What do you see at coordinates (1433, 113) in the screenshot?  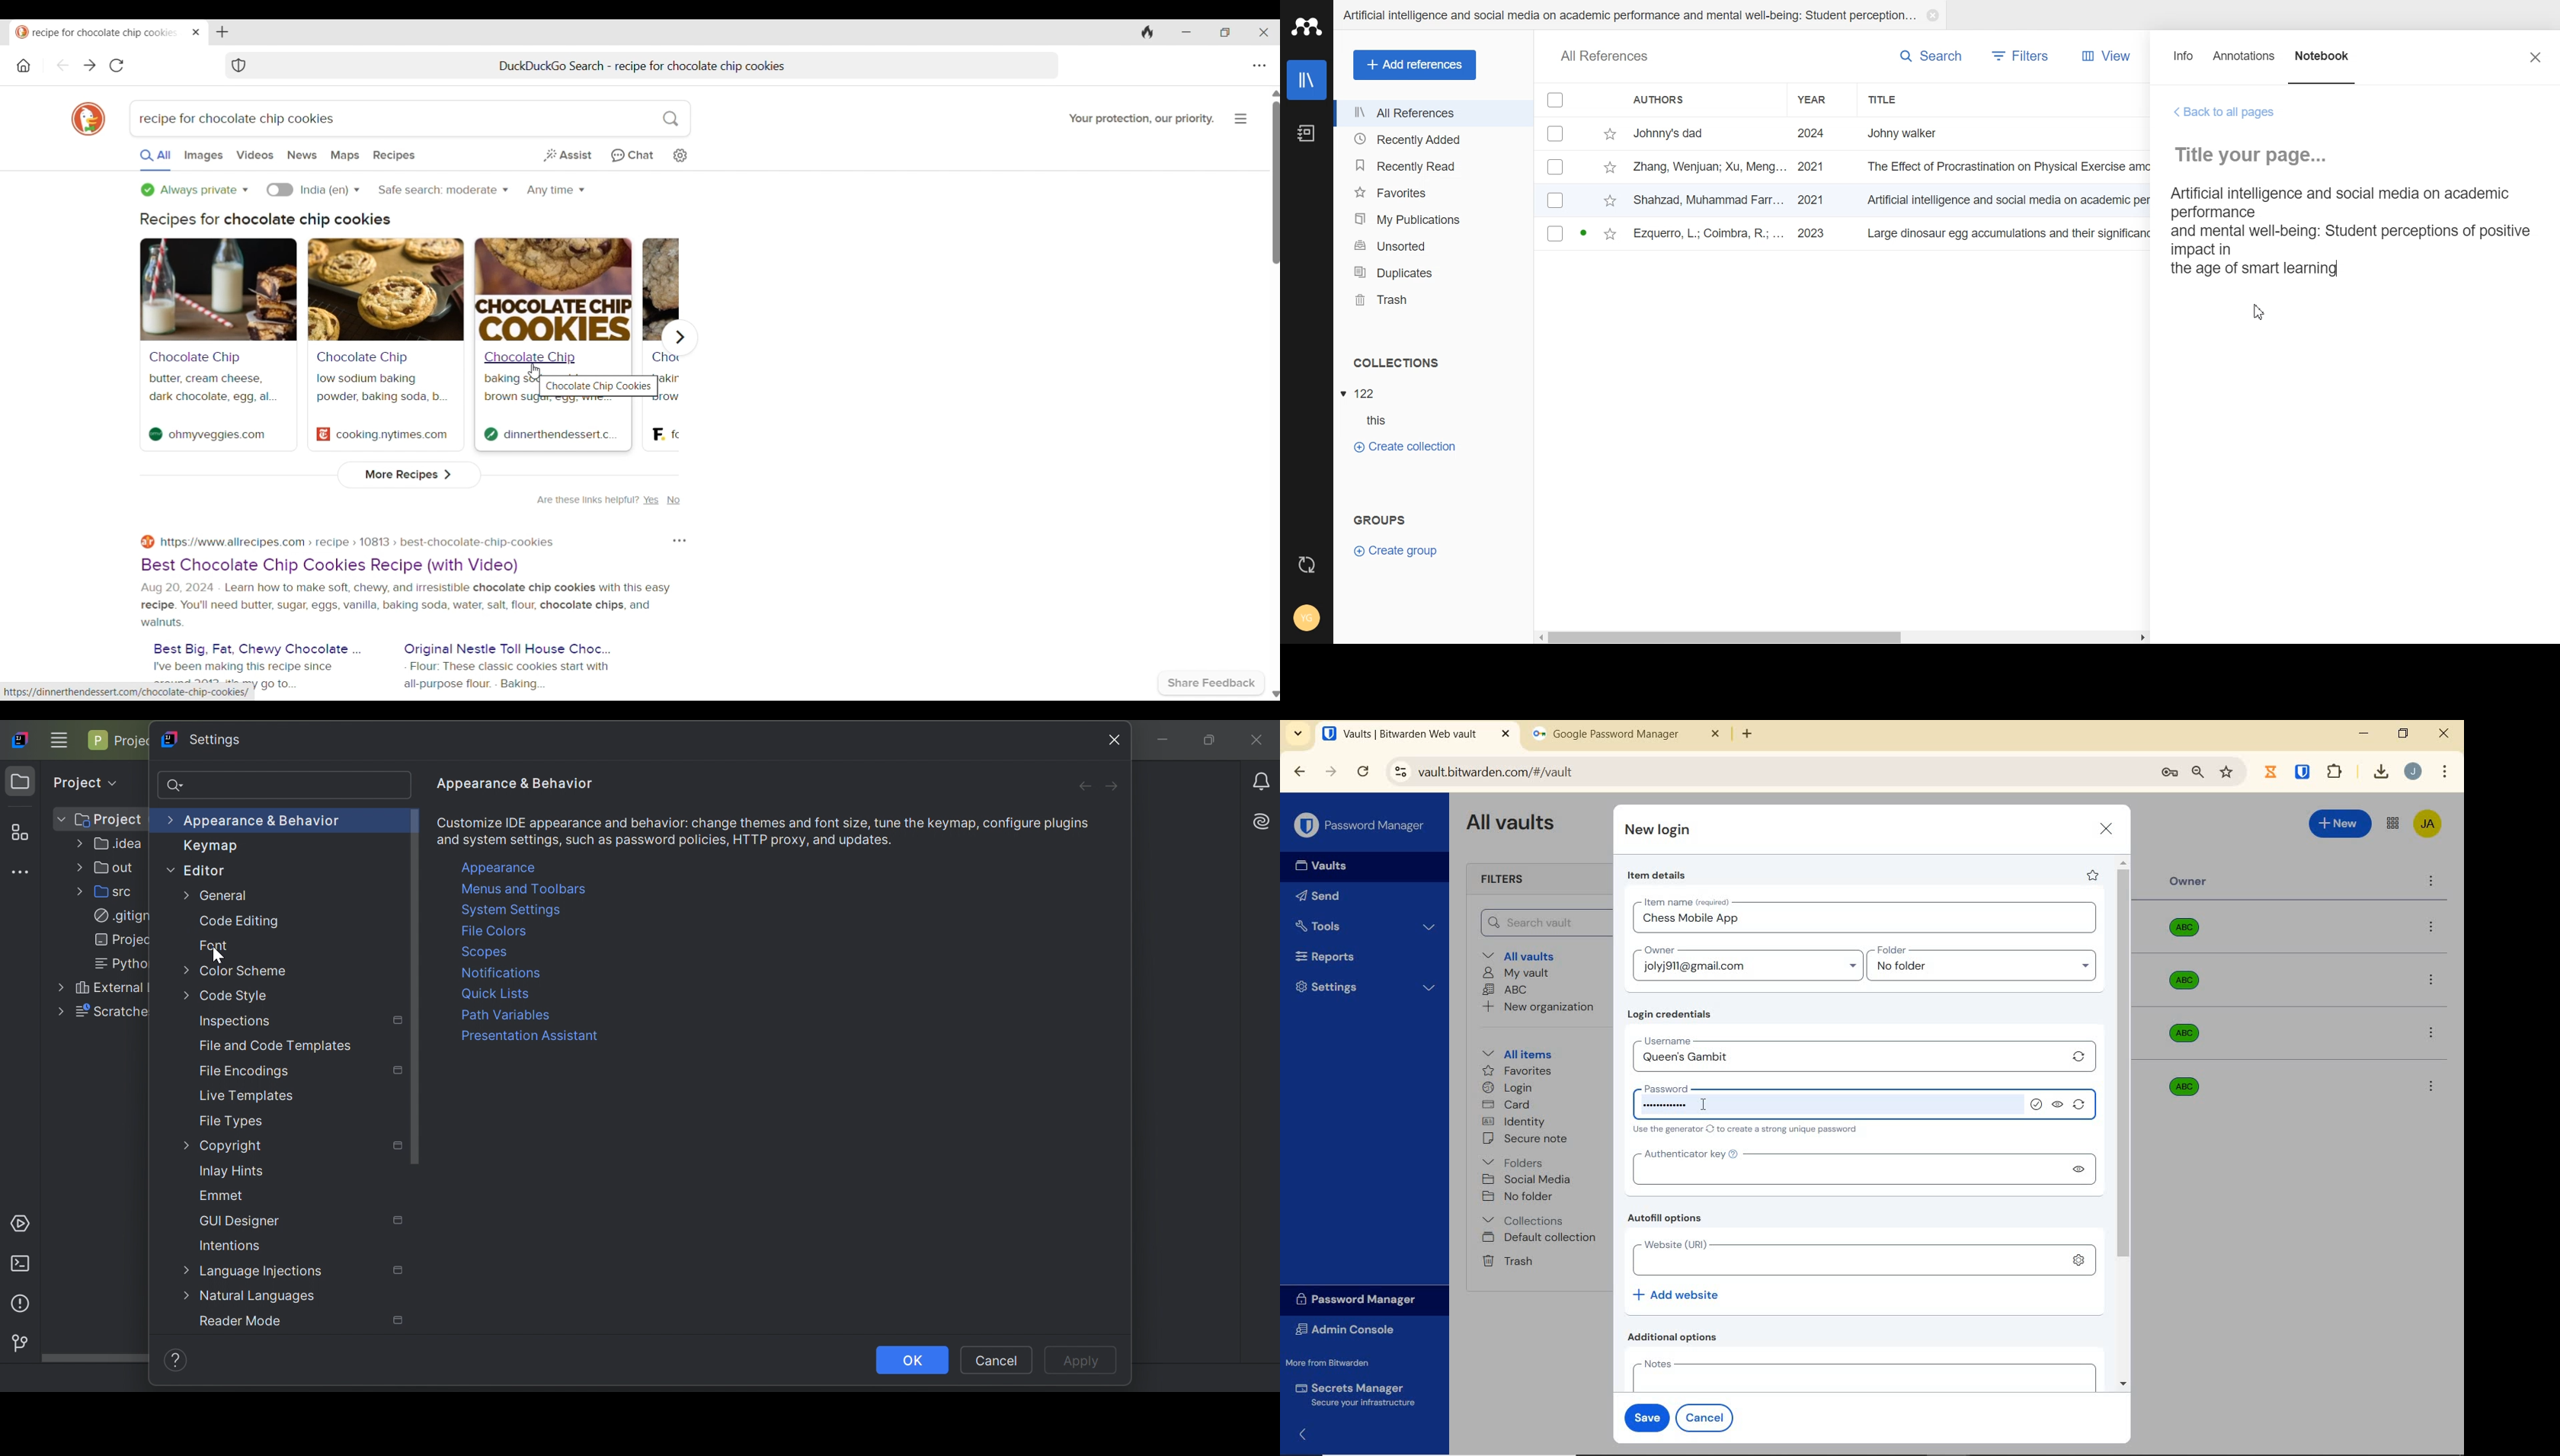 I see `All References` at bounding box center [1433, 113].